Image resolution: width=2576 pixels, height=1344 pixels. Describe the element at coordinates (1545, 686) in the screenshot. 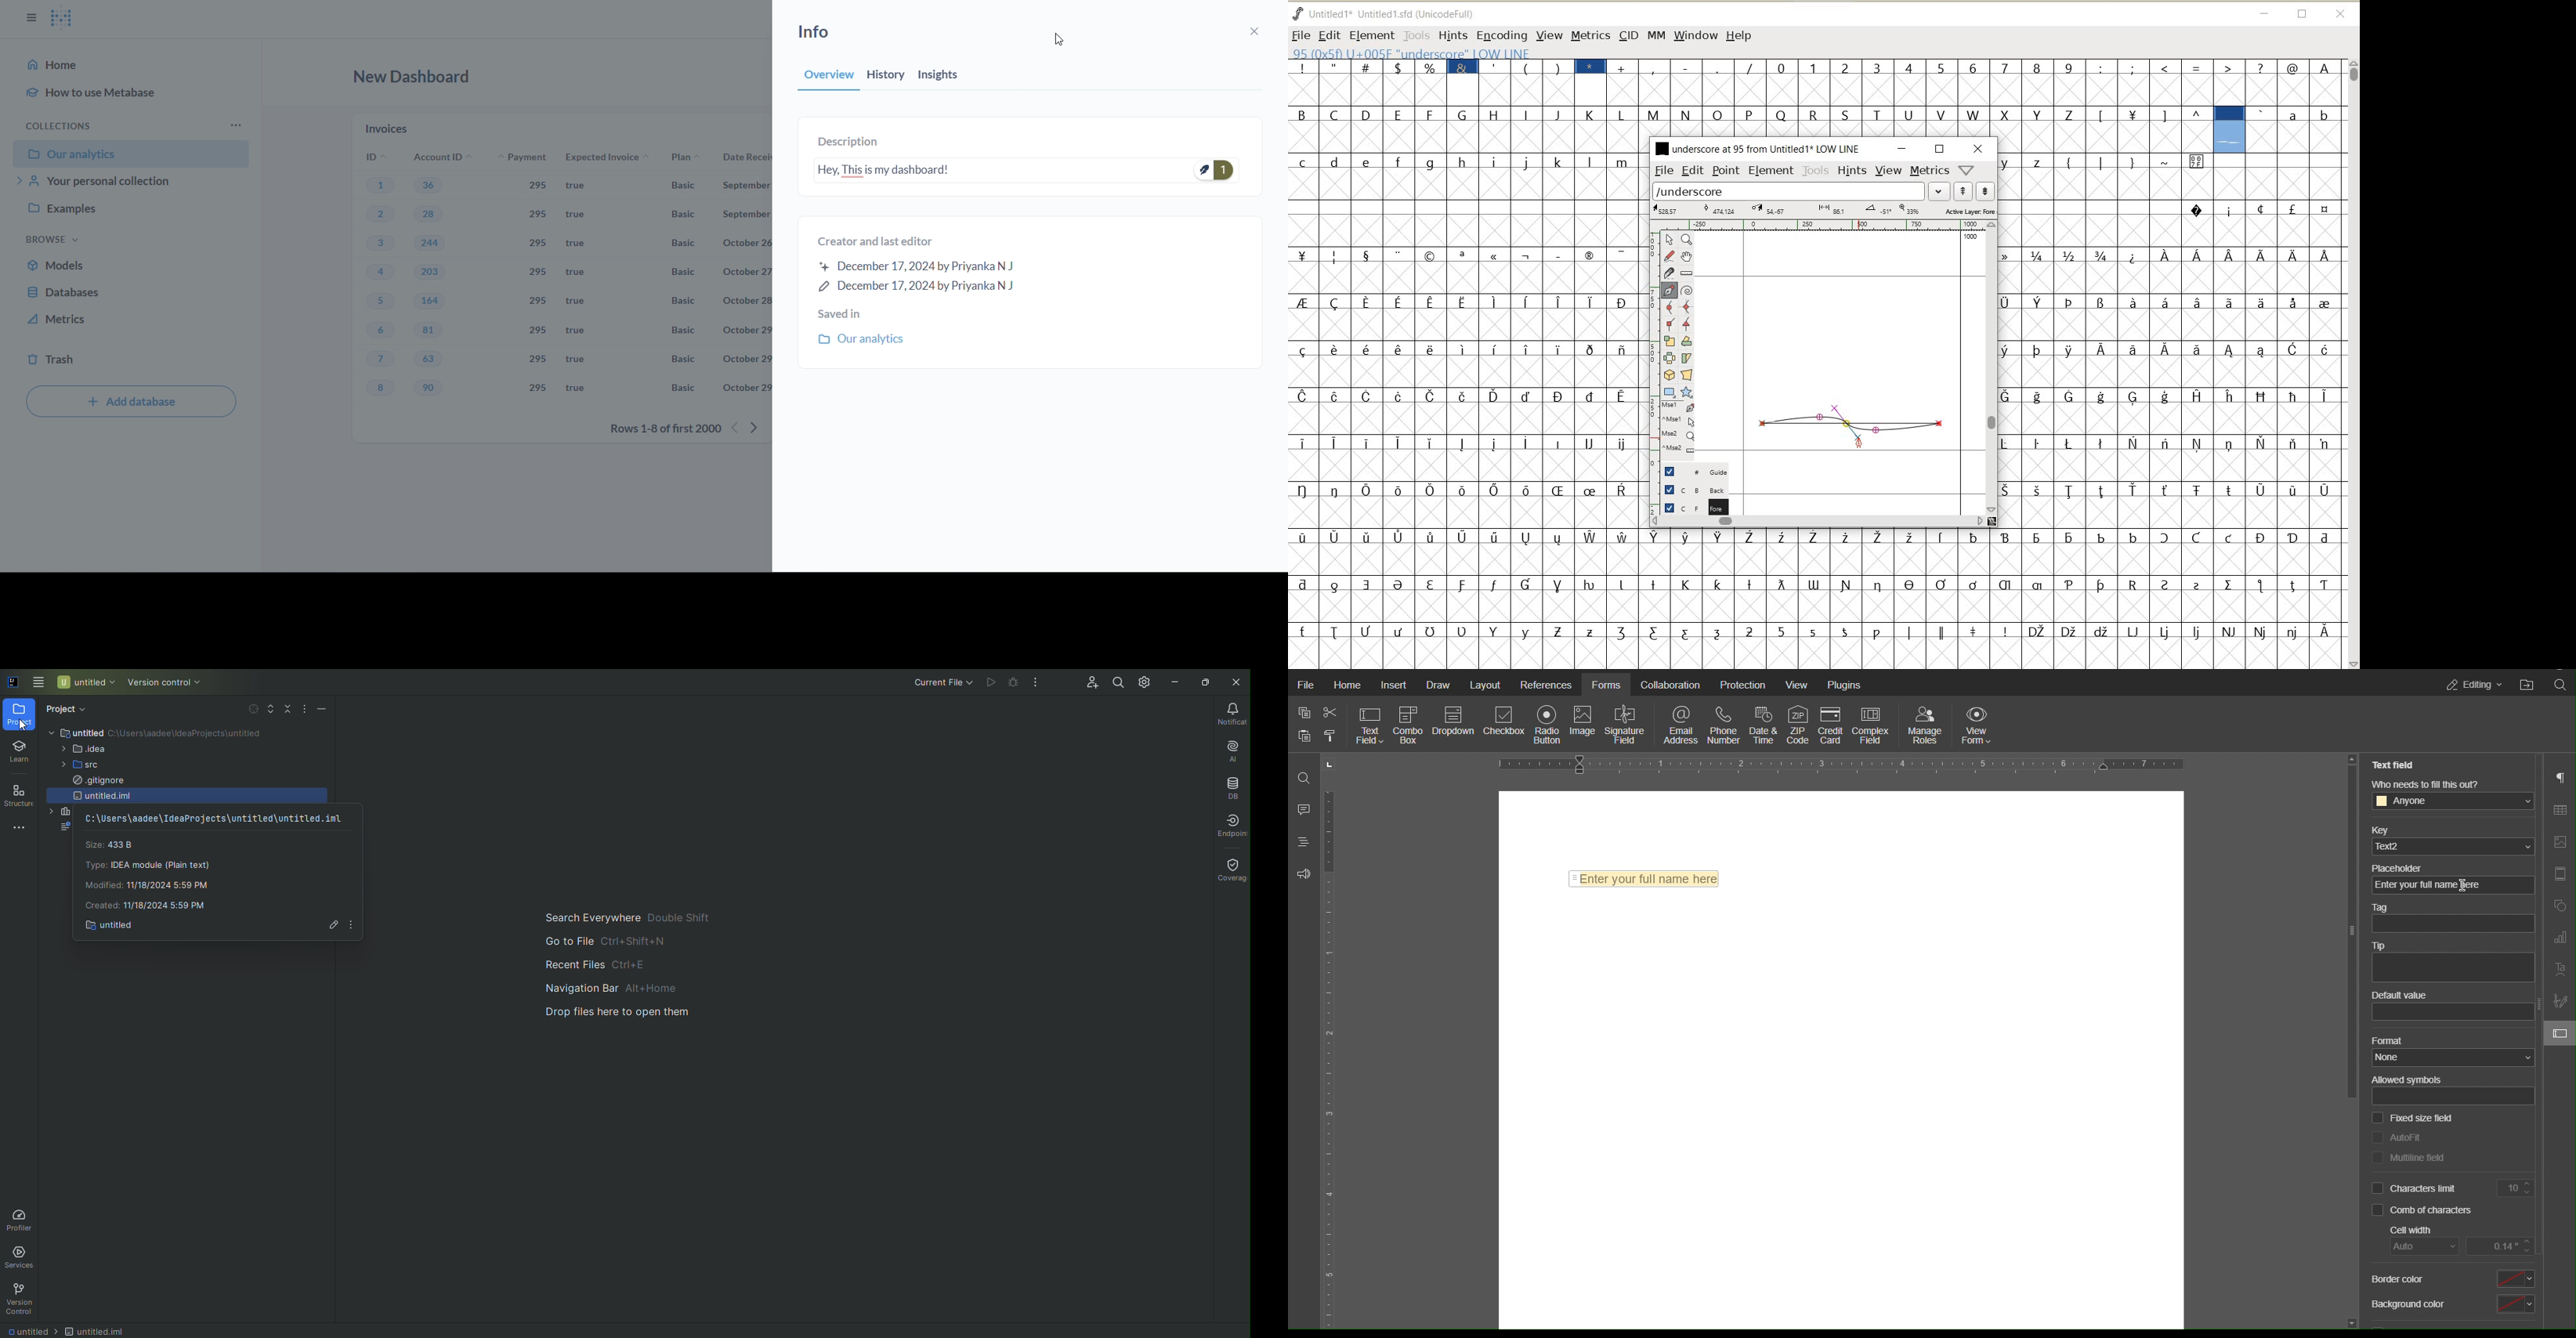

I see `References` at that location.